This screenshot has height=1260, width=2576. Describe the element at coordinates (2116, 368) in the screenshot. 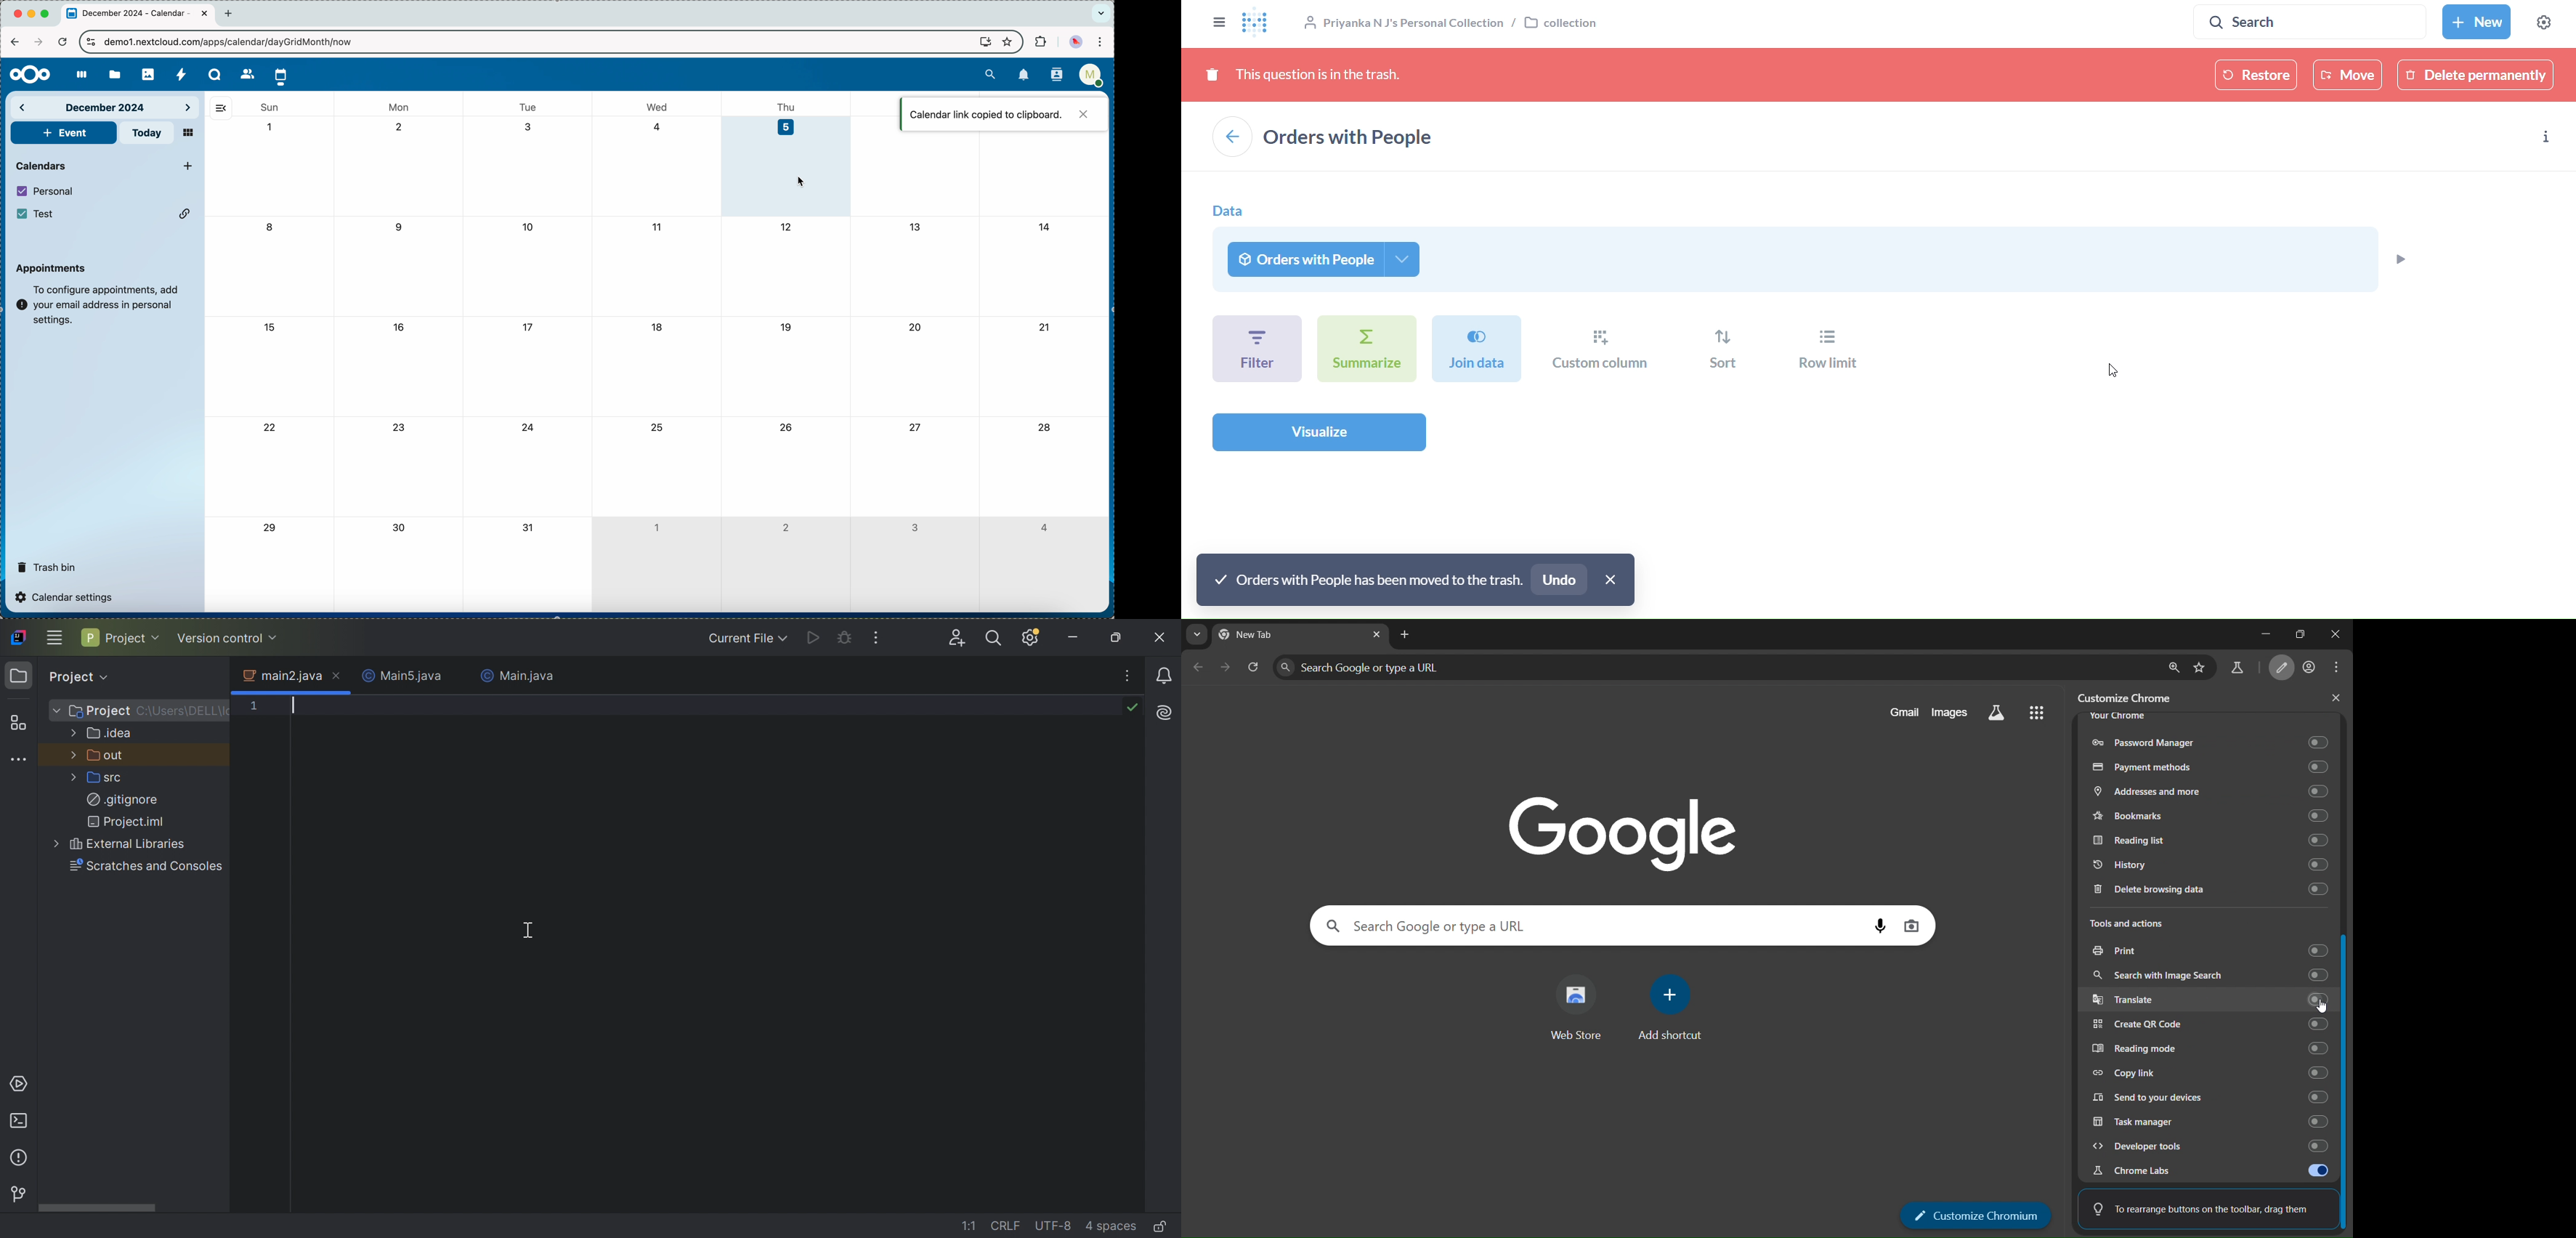

I see `cursor` at that location.